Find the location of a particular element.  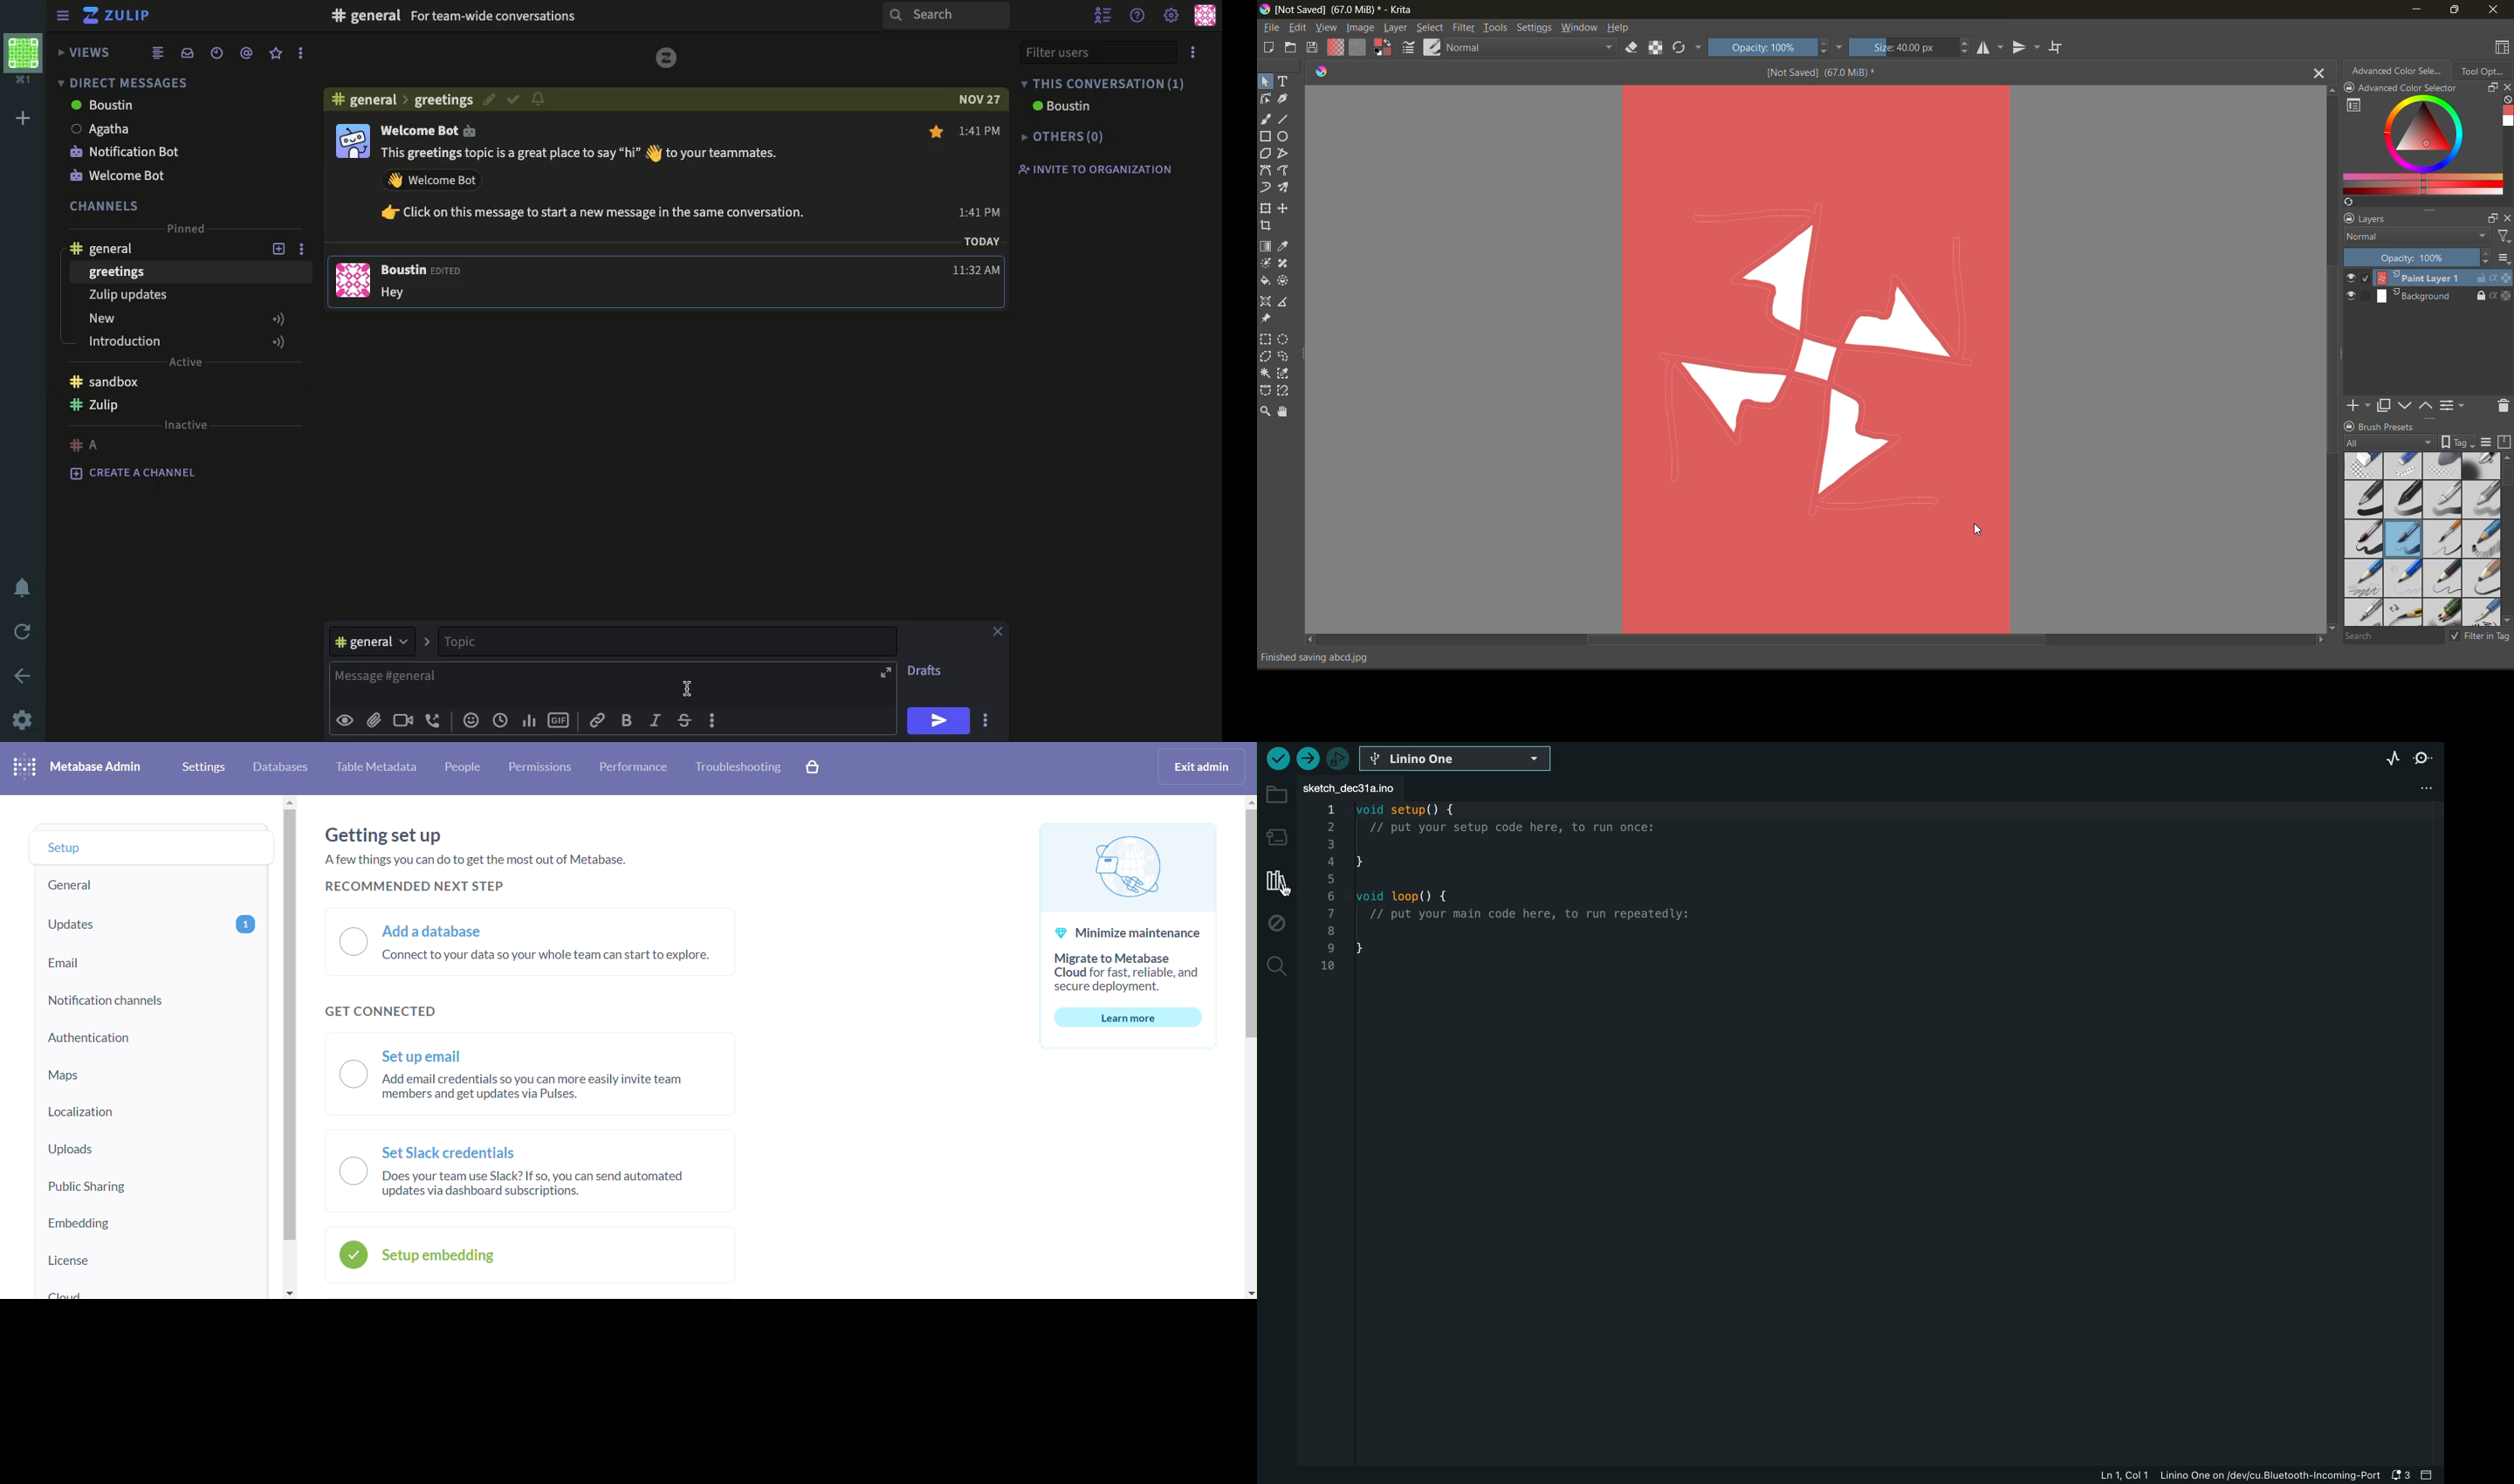

emoji is located at coordinates (471, 720).